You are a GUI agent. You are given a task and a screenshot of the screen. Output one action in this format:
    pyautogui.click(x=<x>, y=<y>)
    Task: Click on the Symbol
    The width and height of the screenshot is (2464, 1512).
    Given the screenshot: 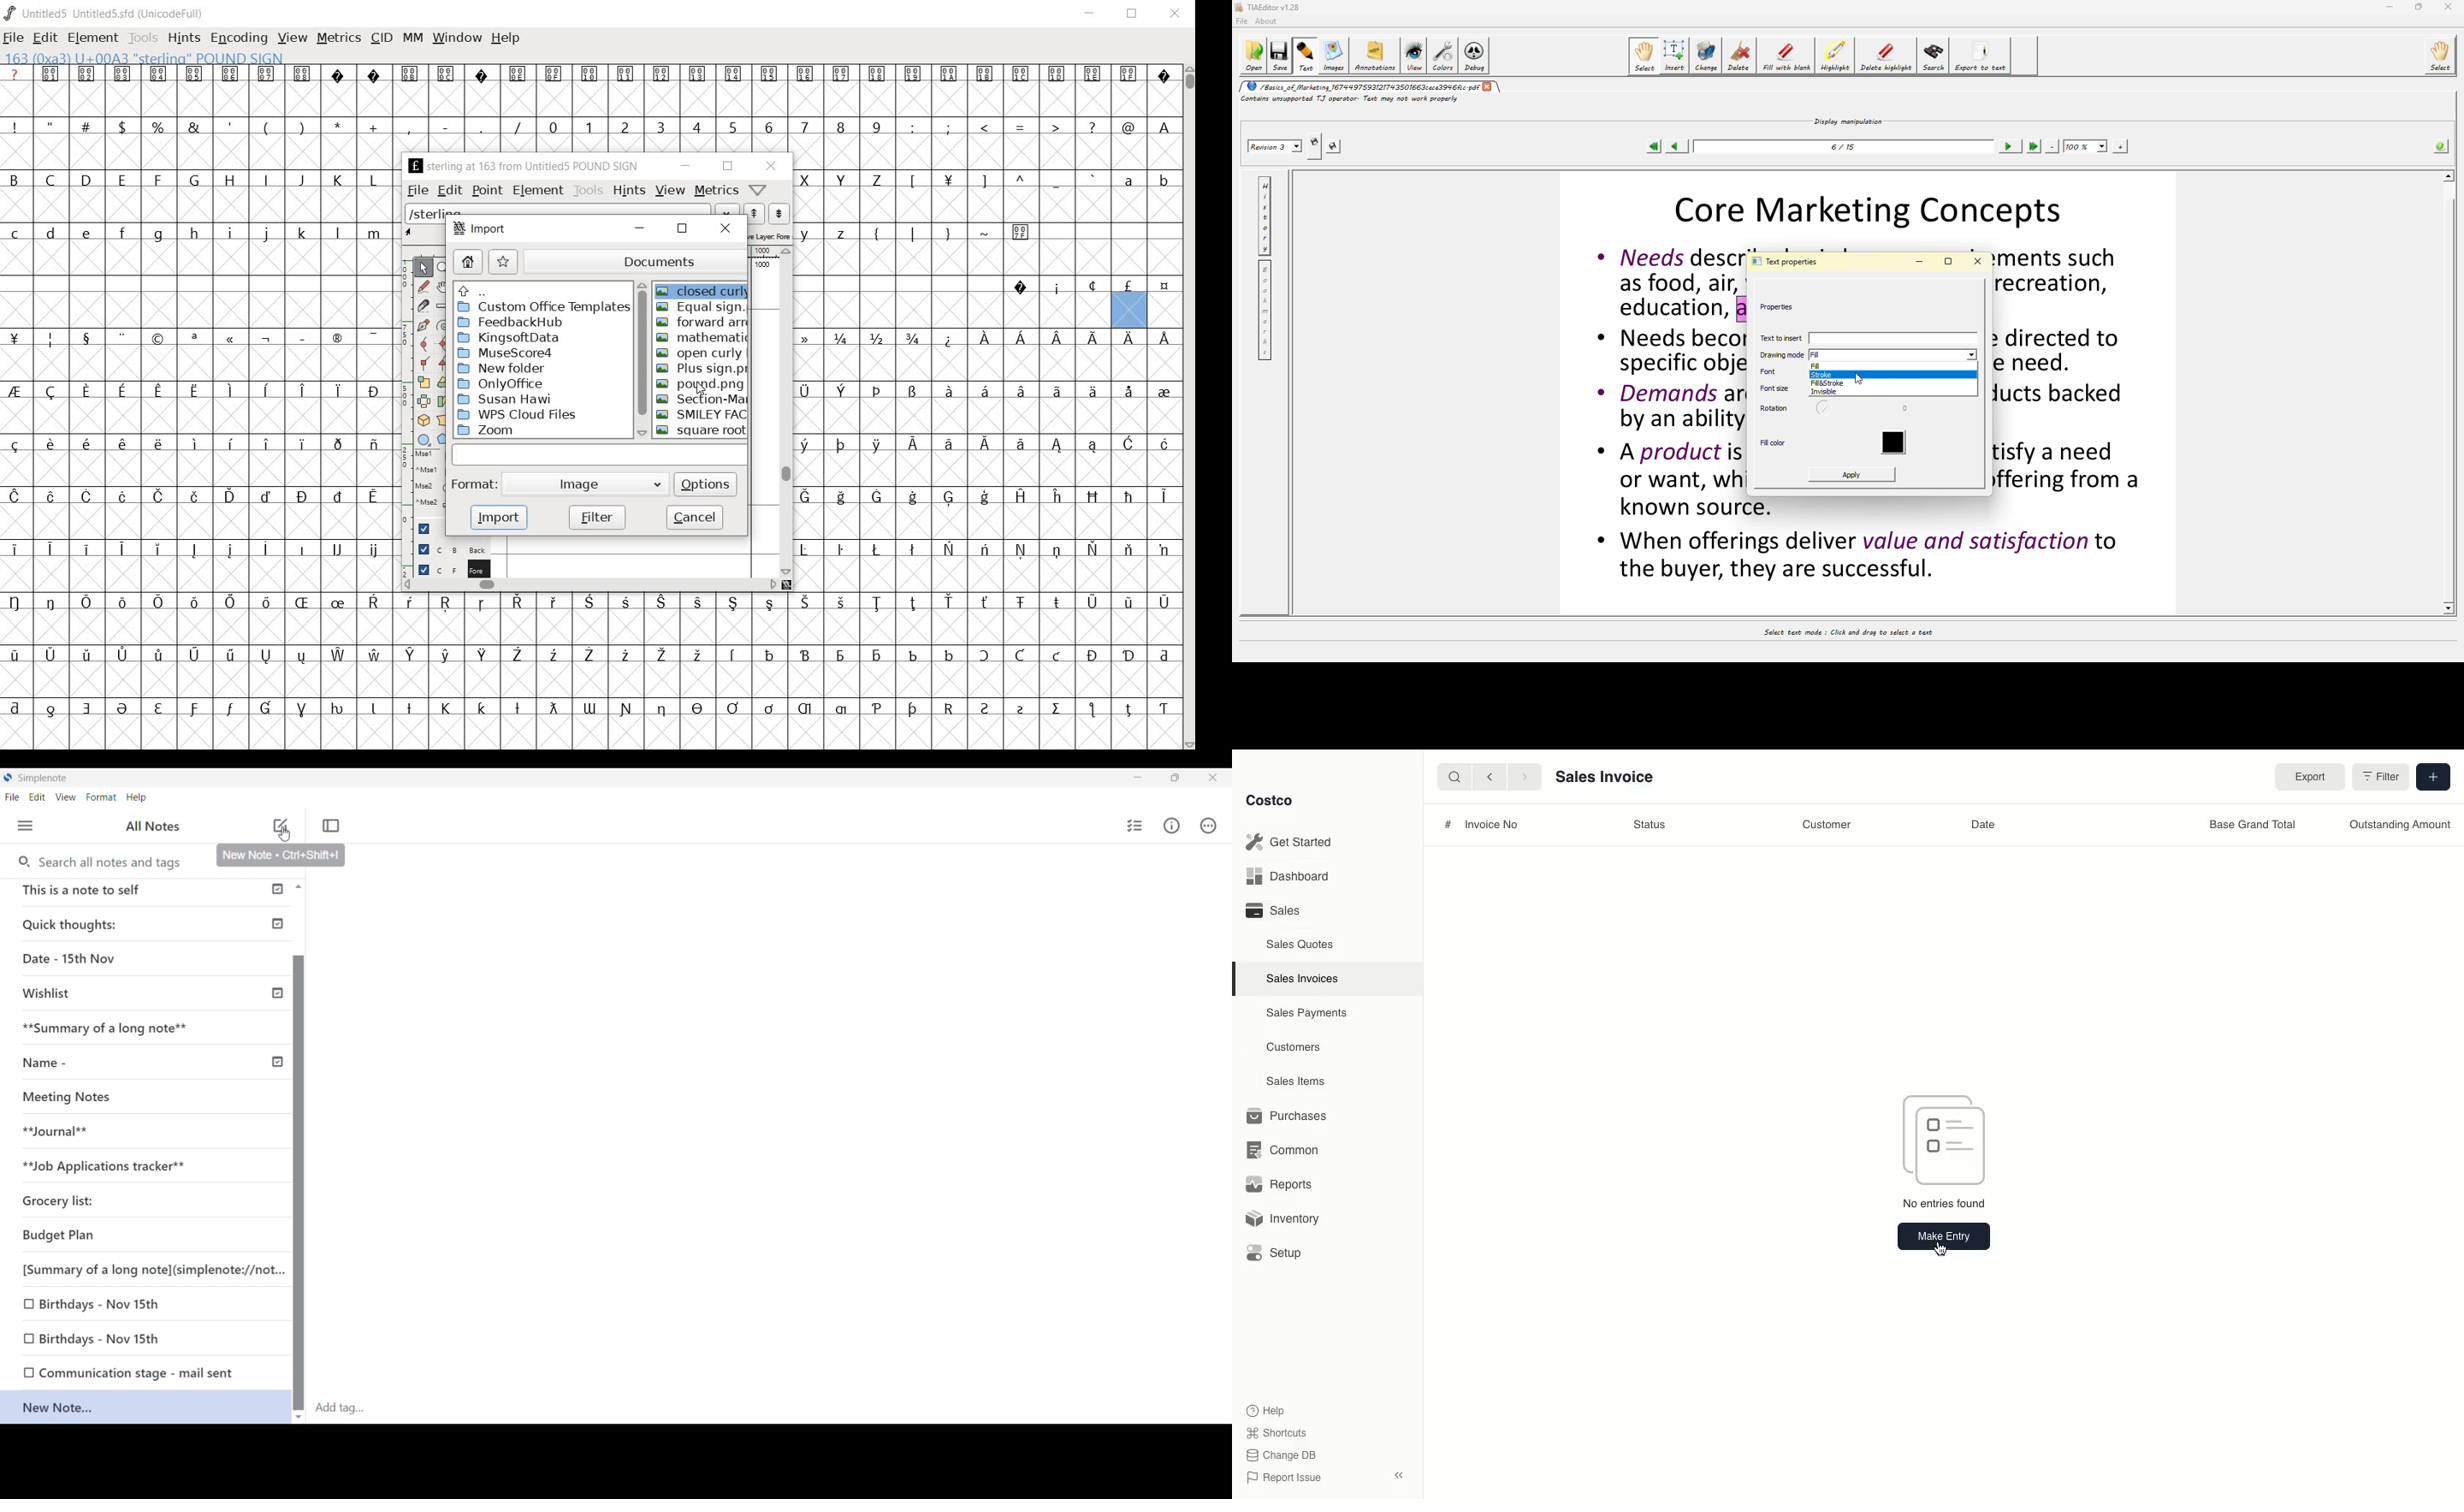 What is the action you would take?
    pyautogui.click(x=1058, y=550)
    